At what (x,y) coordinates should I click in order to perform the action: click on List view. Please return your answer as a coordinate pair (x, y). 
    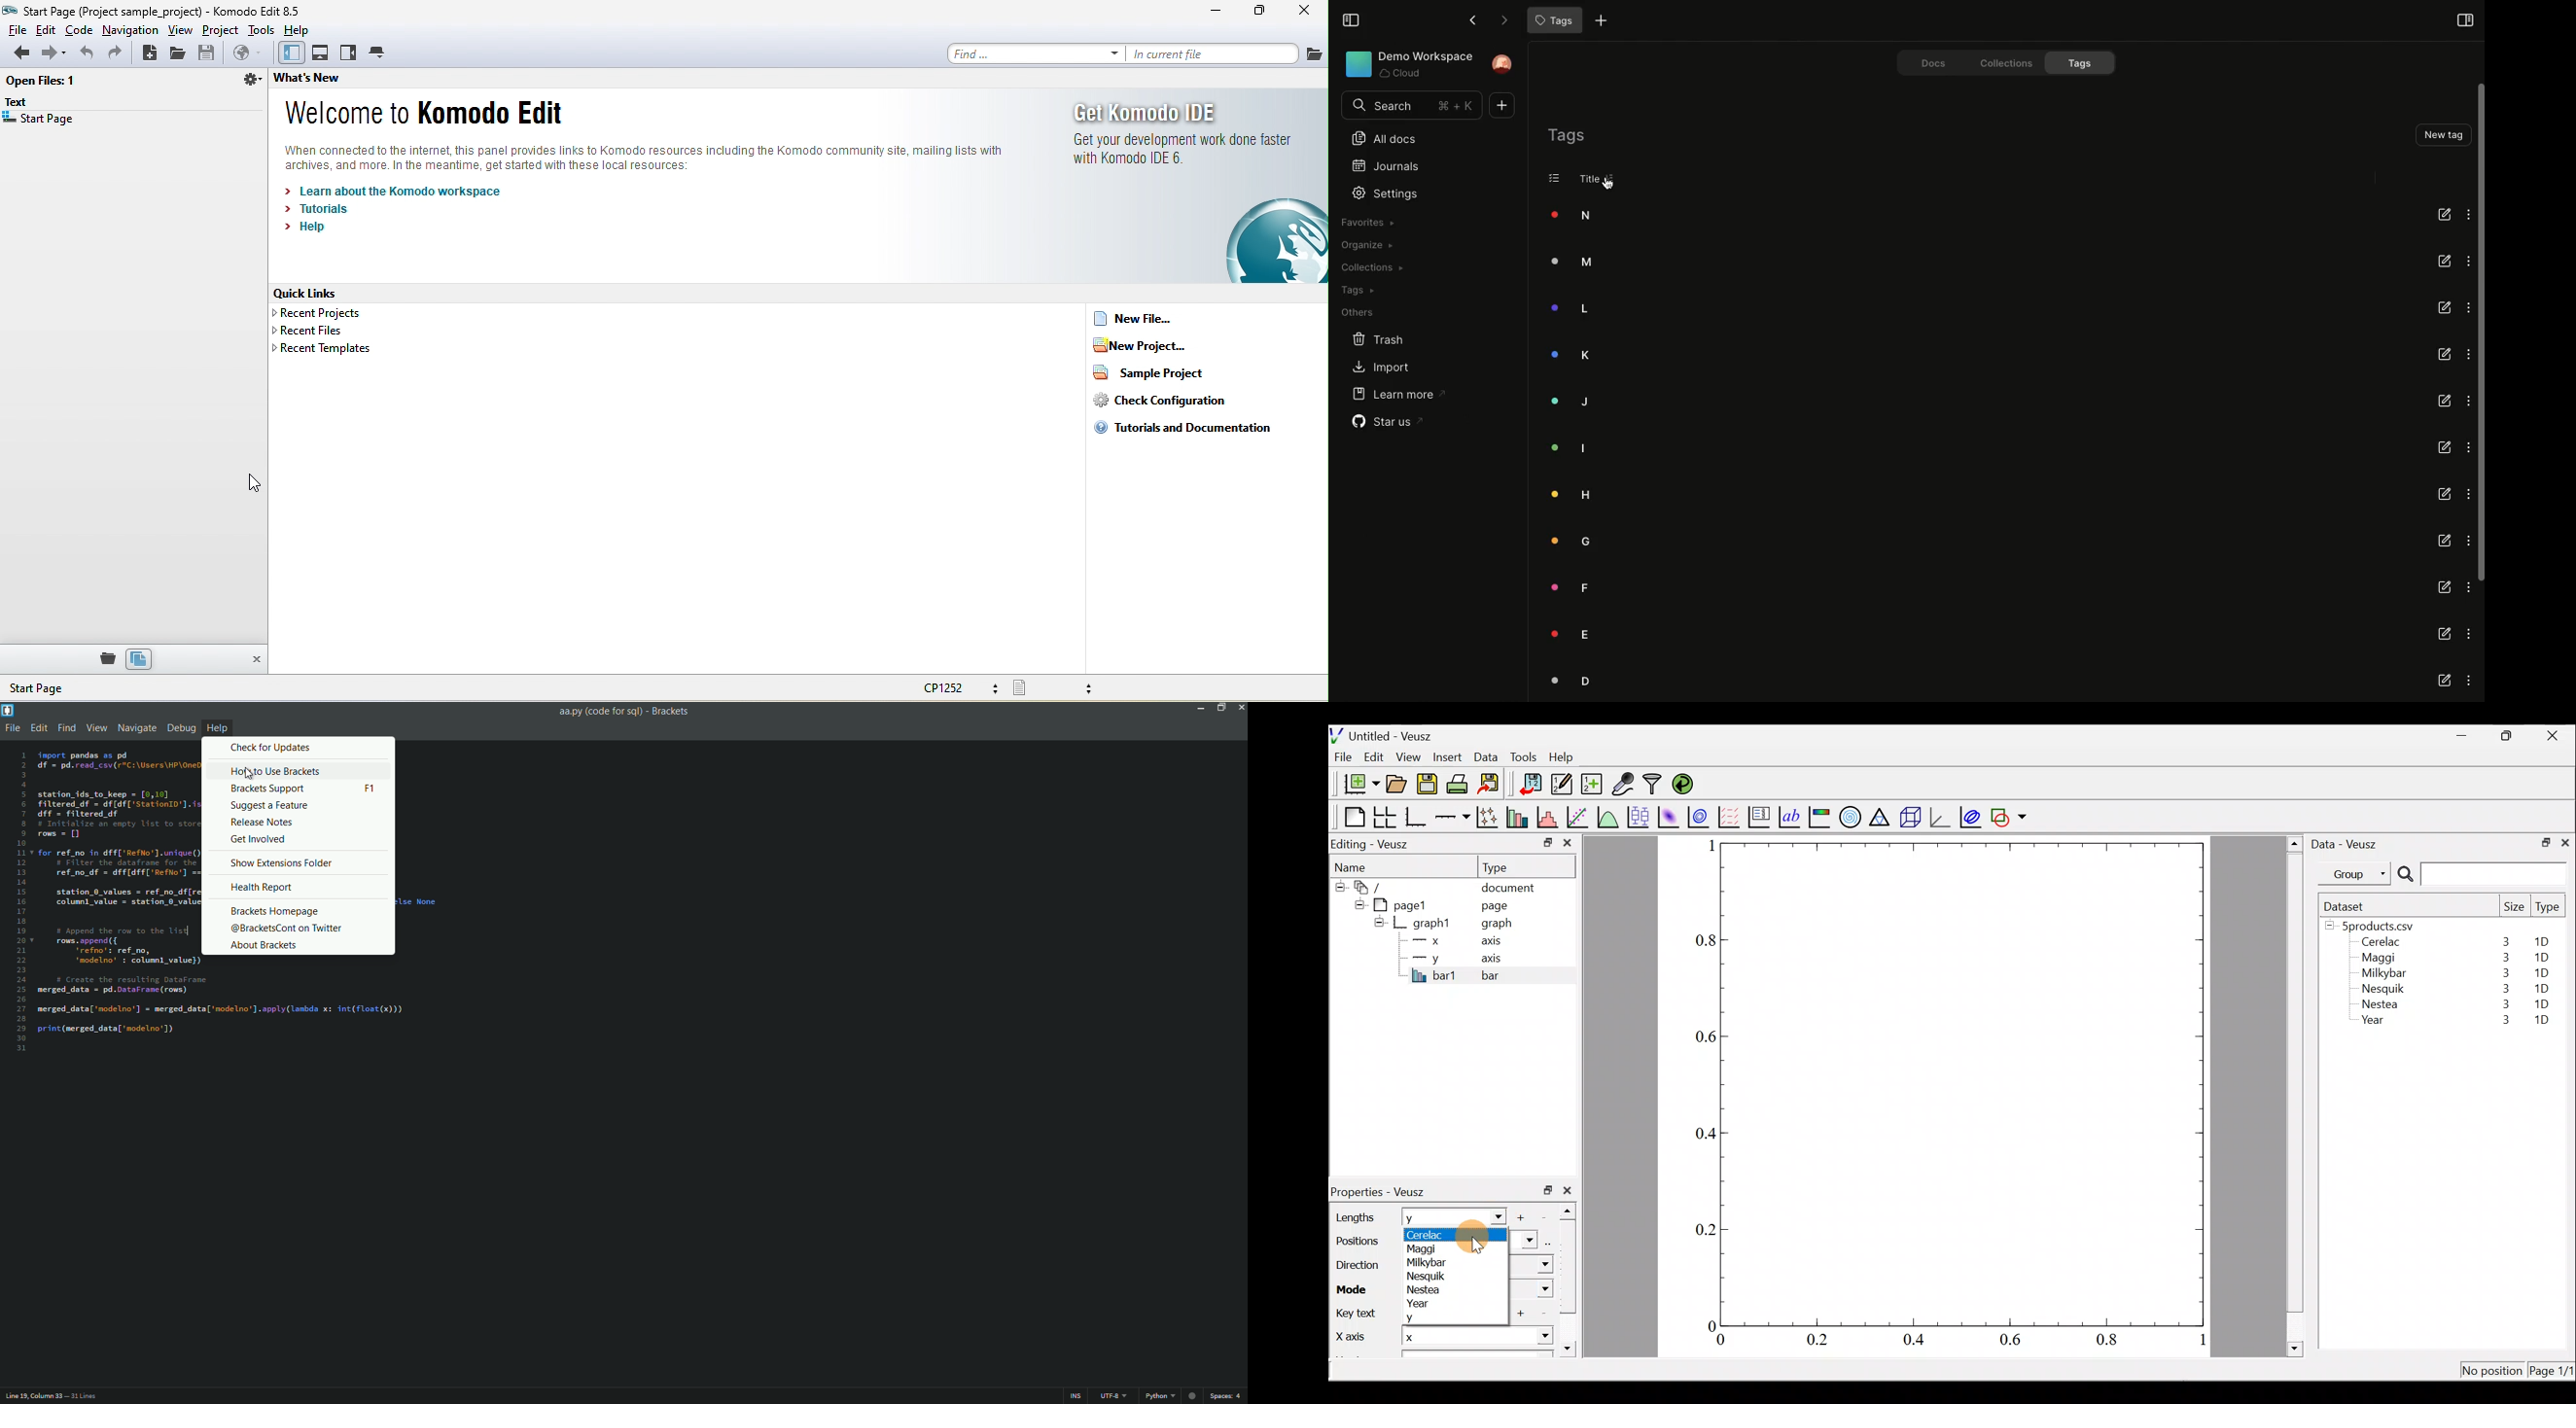
    Looking at the image, I should click on (1555, 178).